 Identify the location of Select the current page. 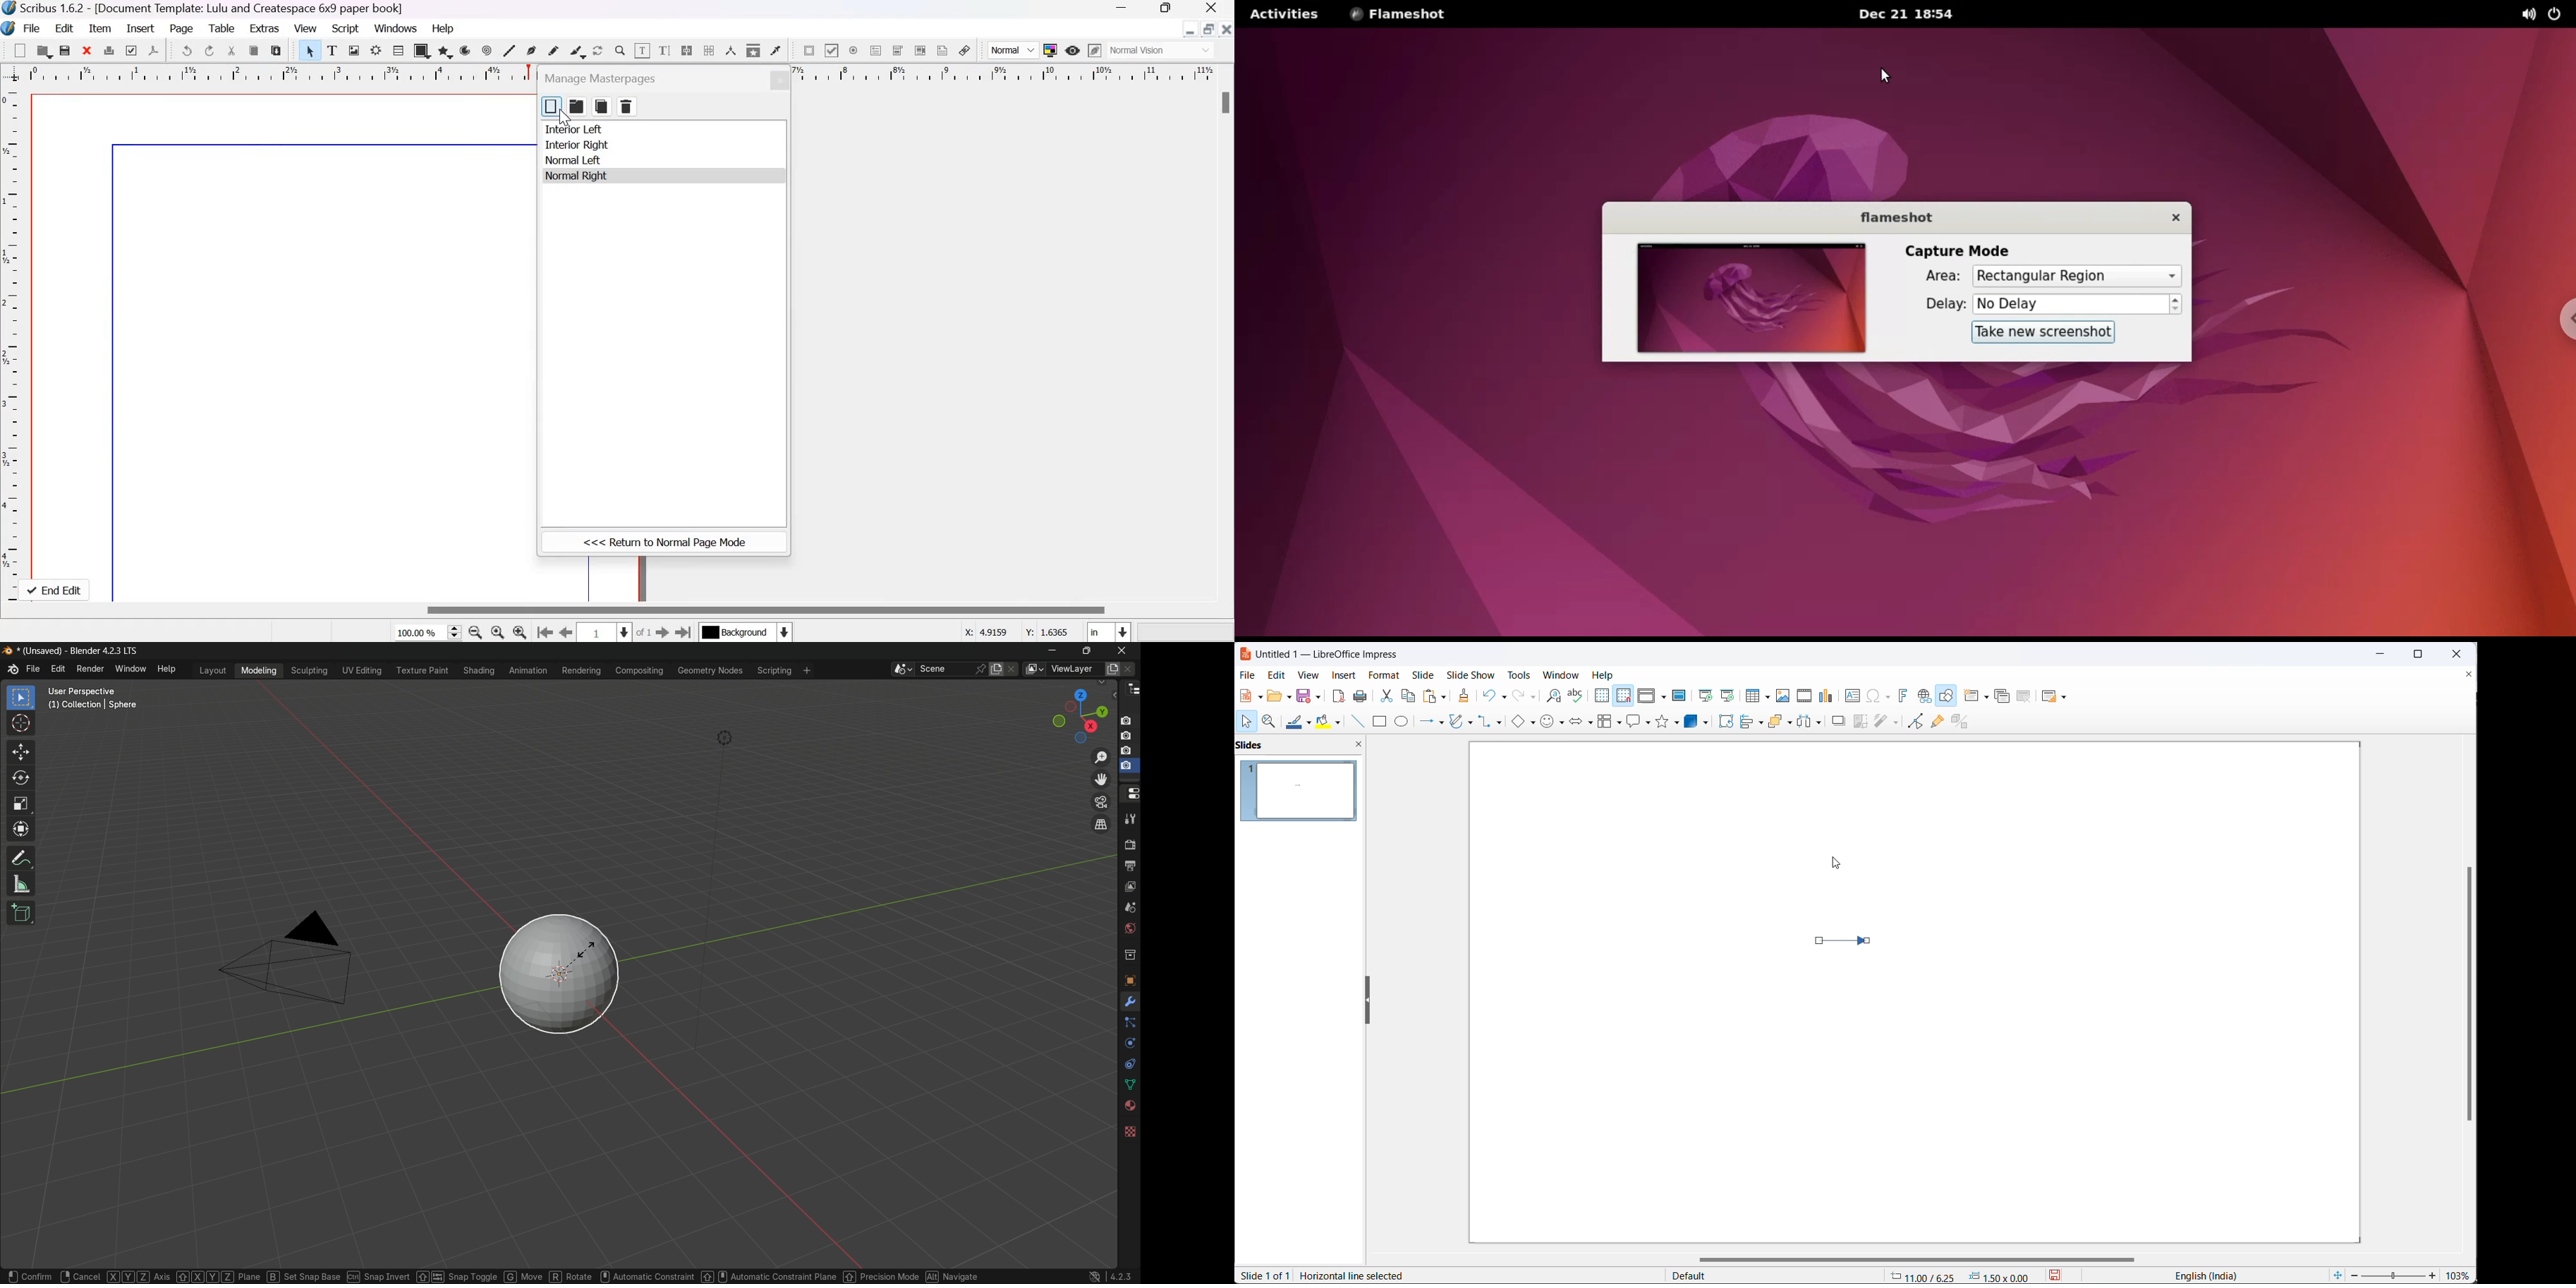
(603, 632).